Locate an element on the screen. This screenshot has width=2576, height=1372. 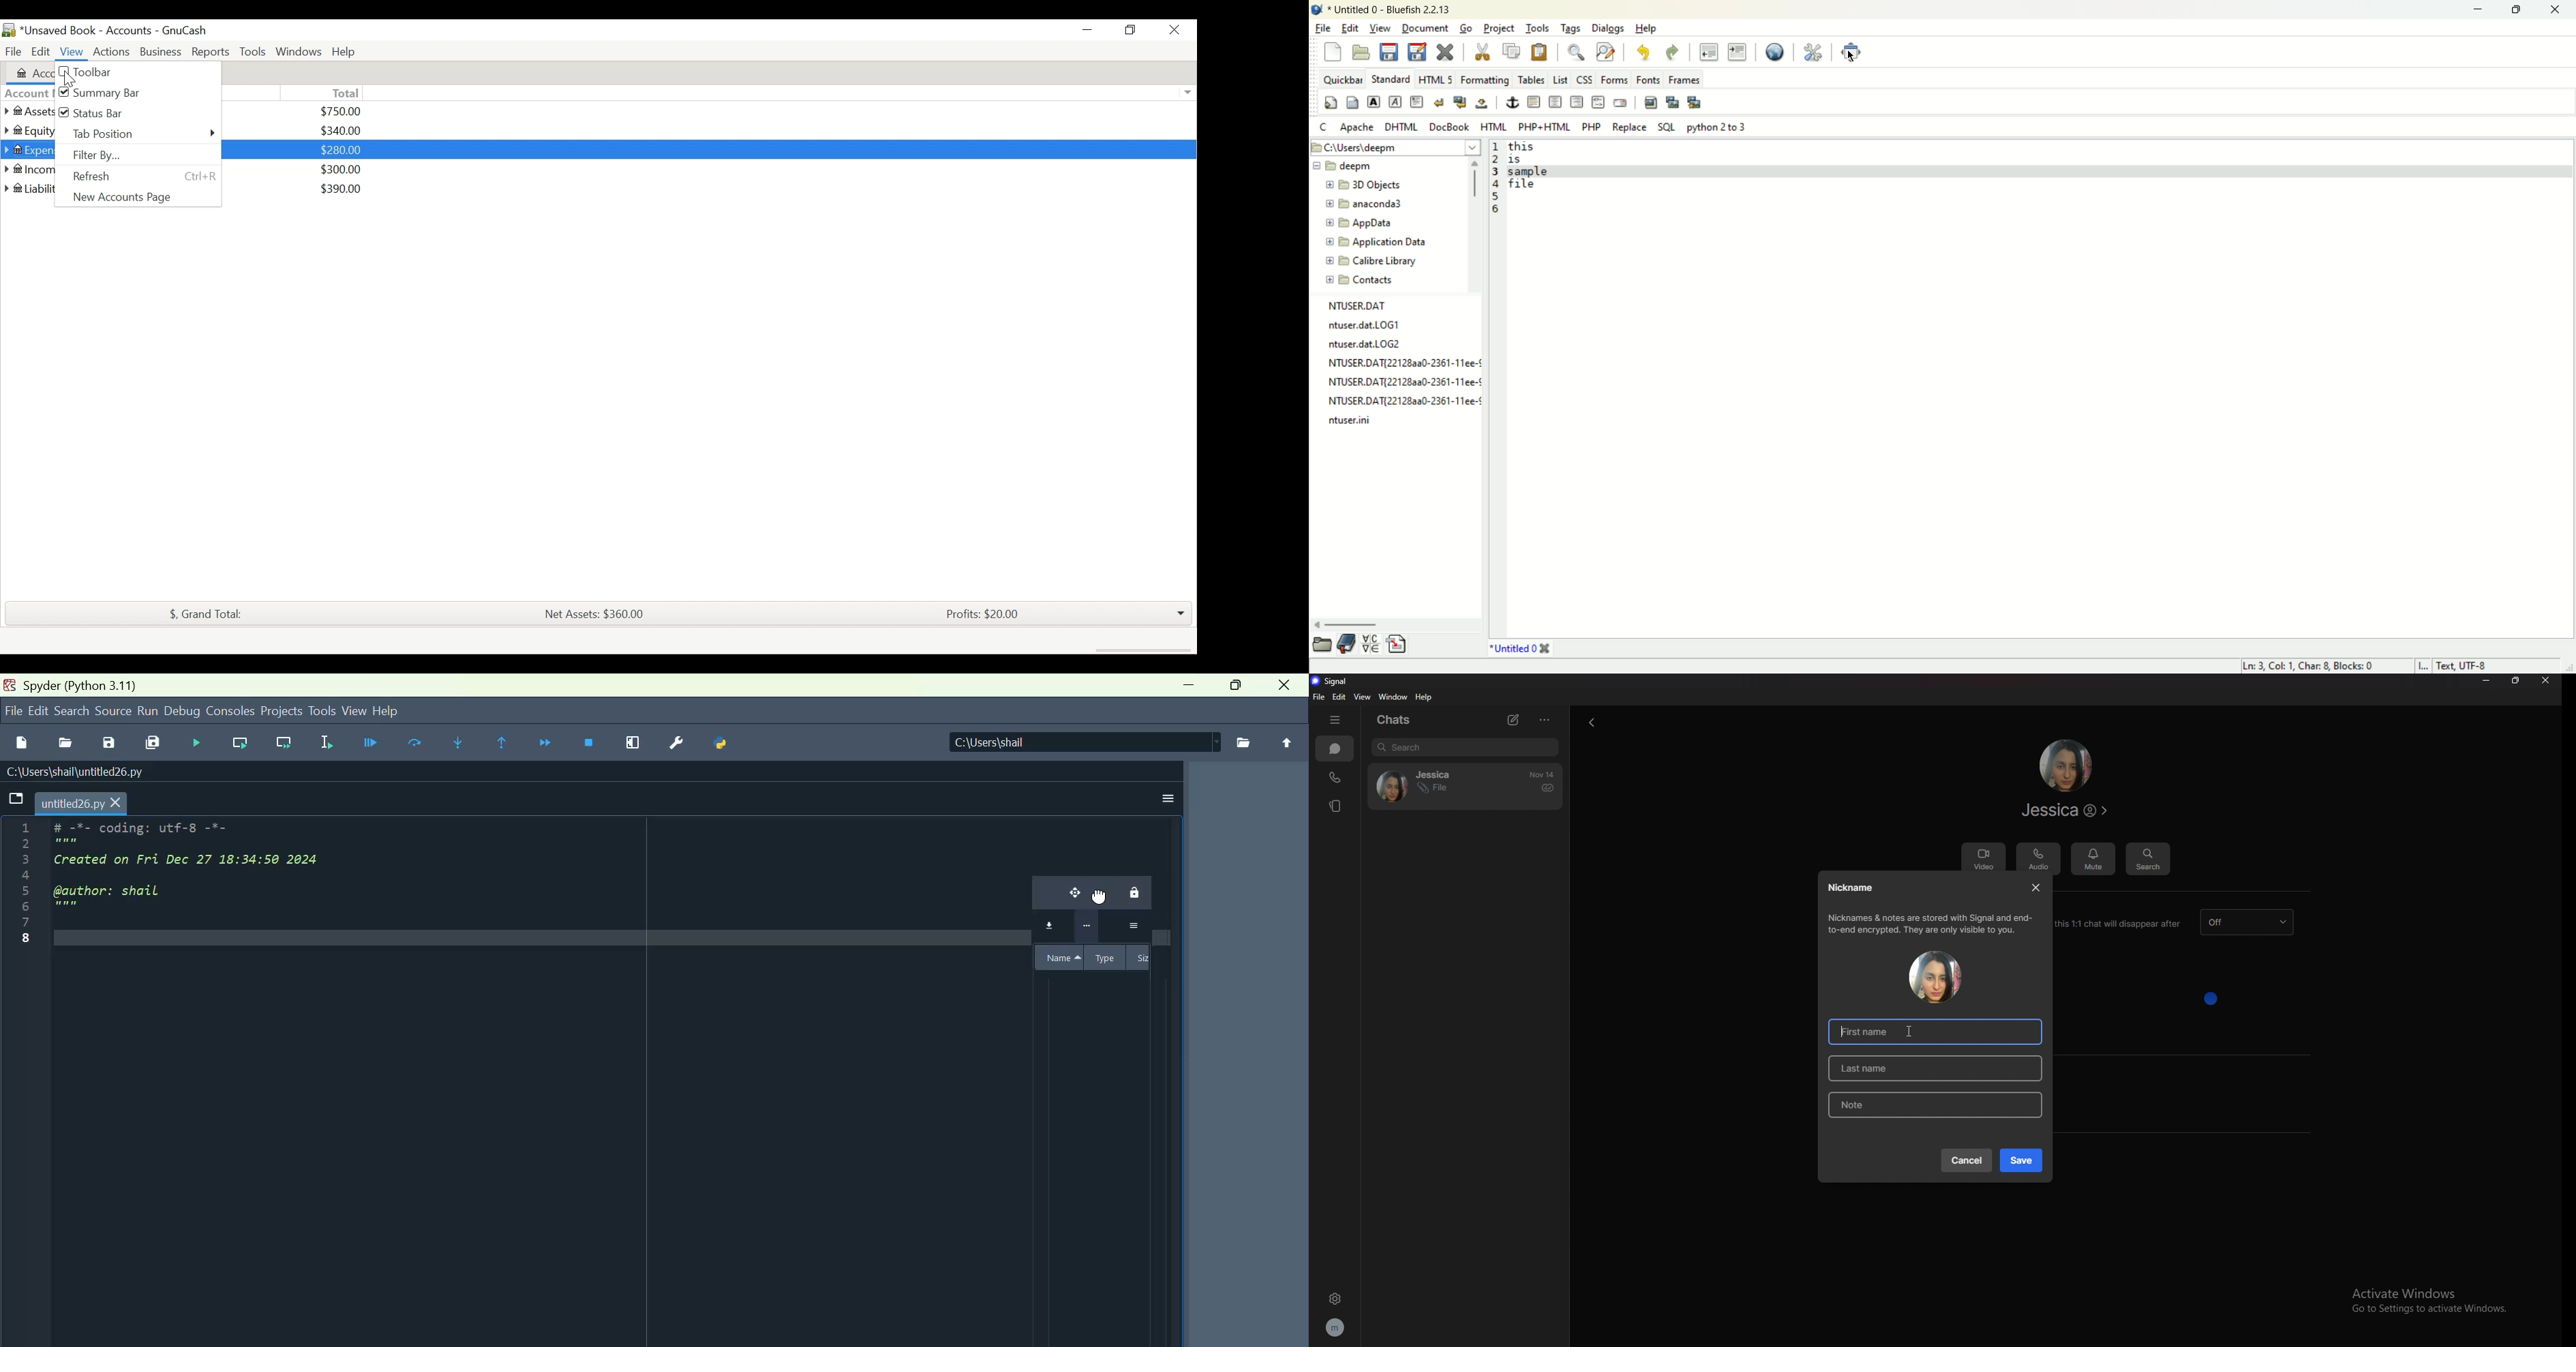
Equity is located at coordinates (27, 130).